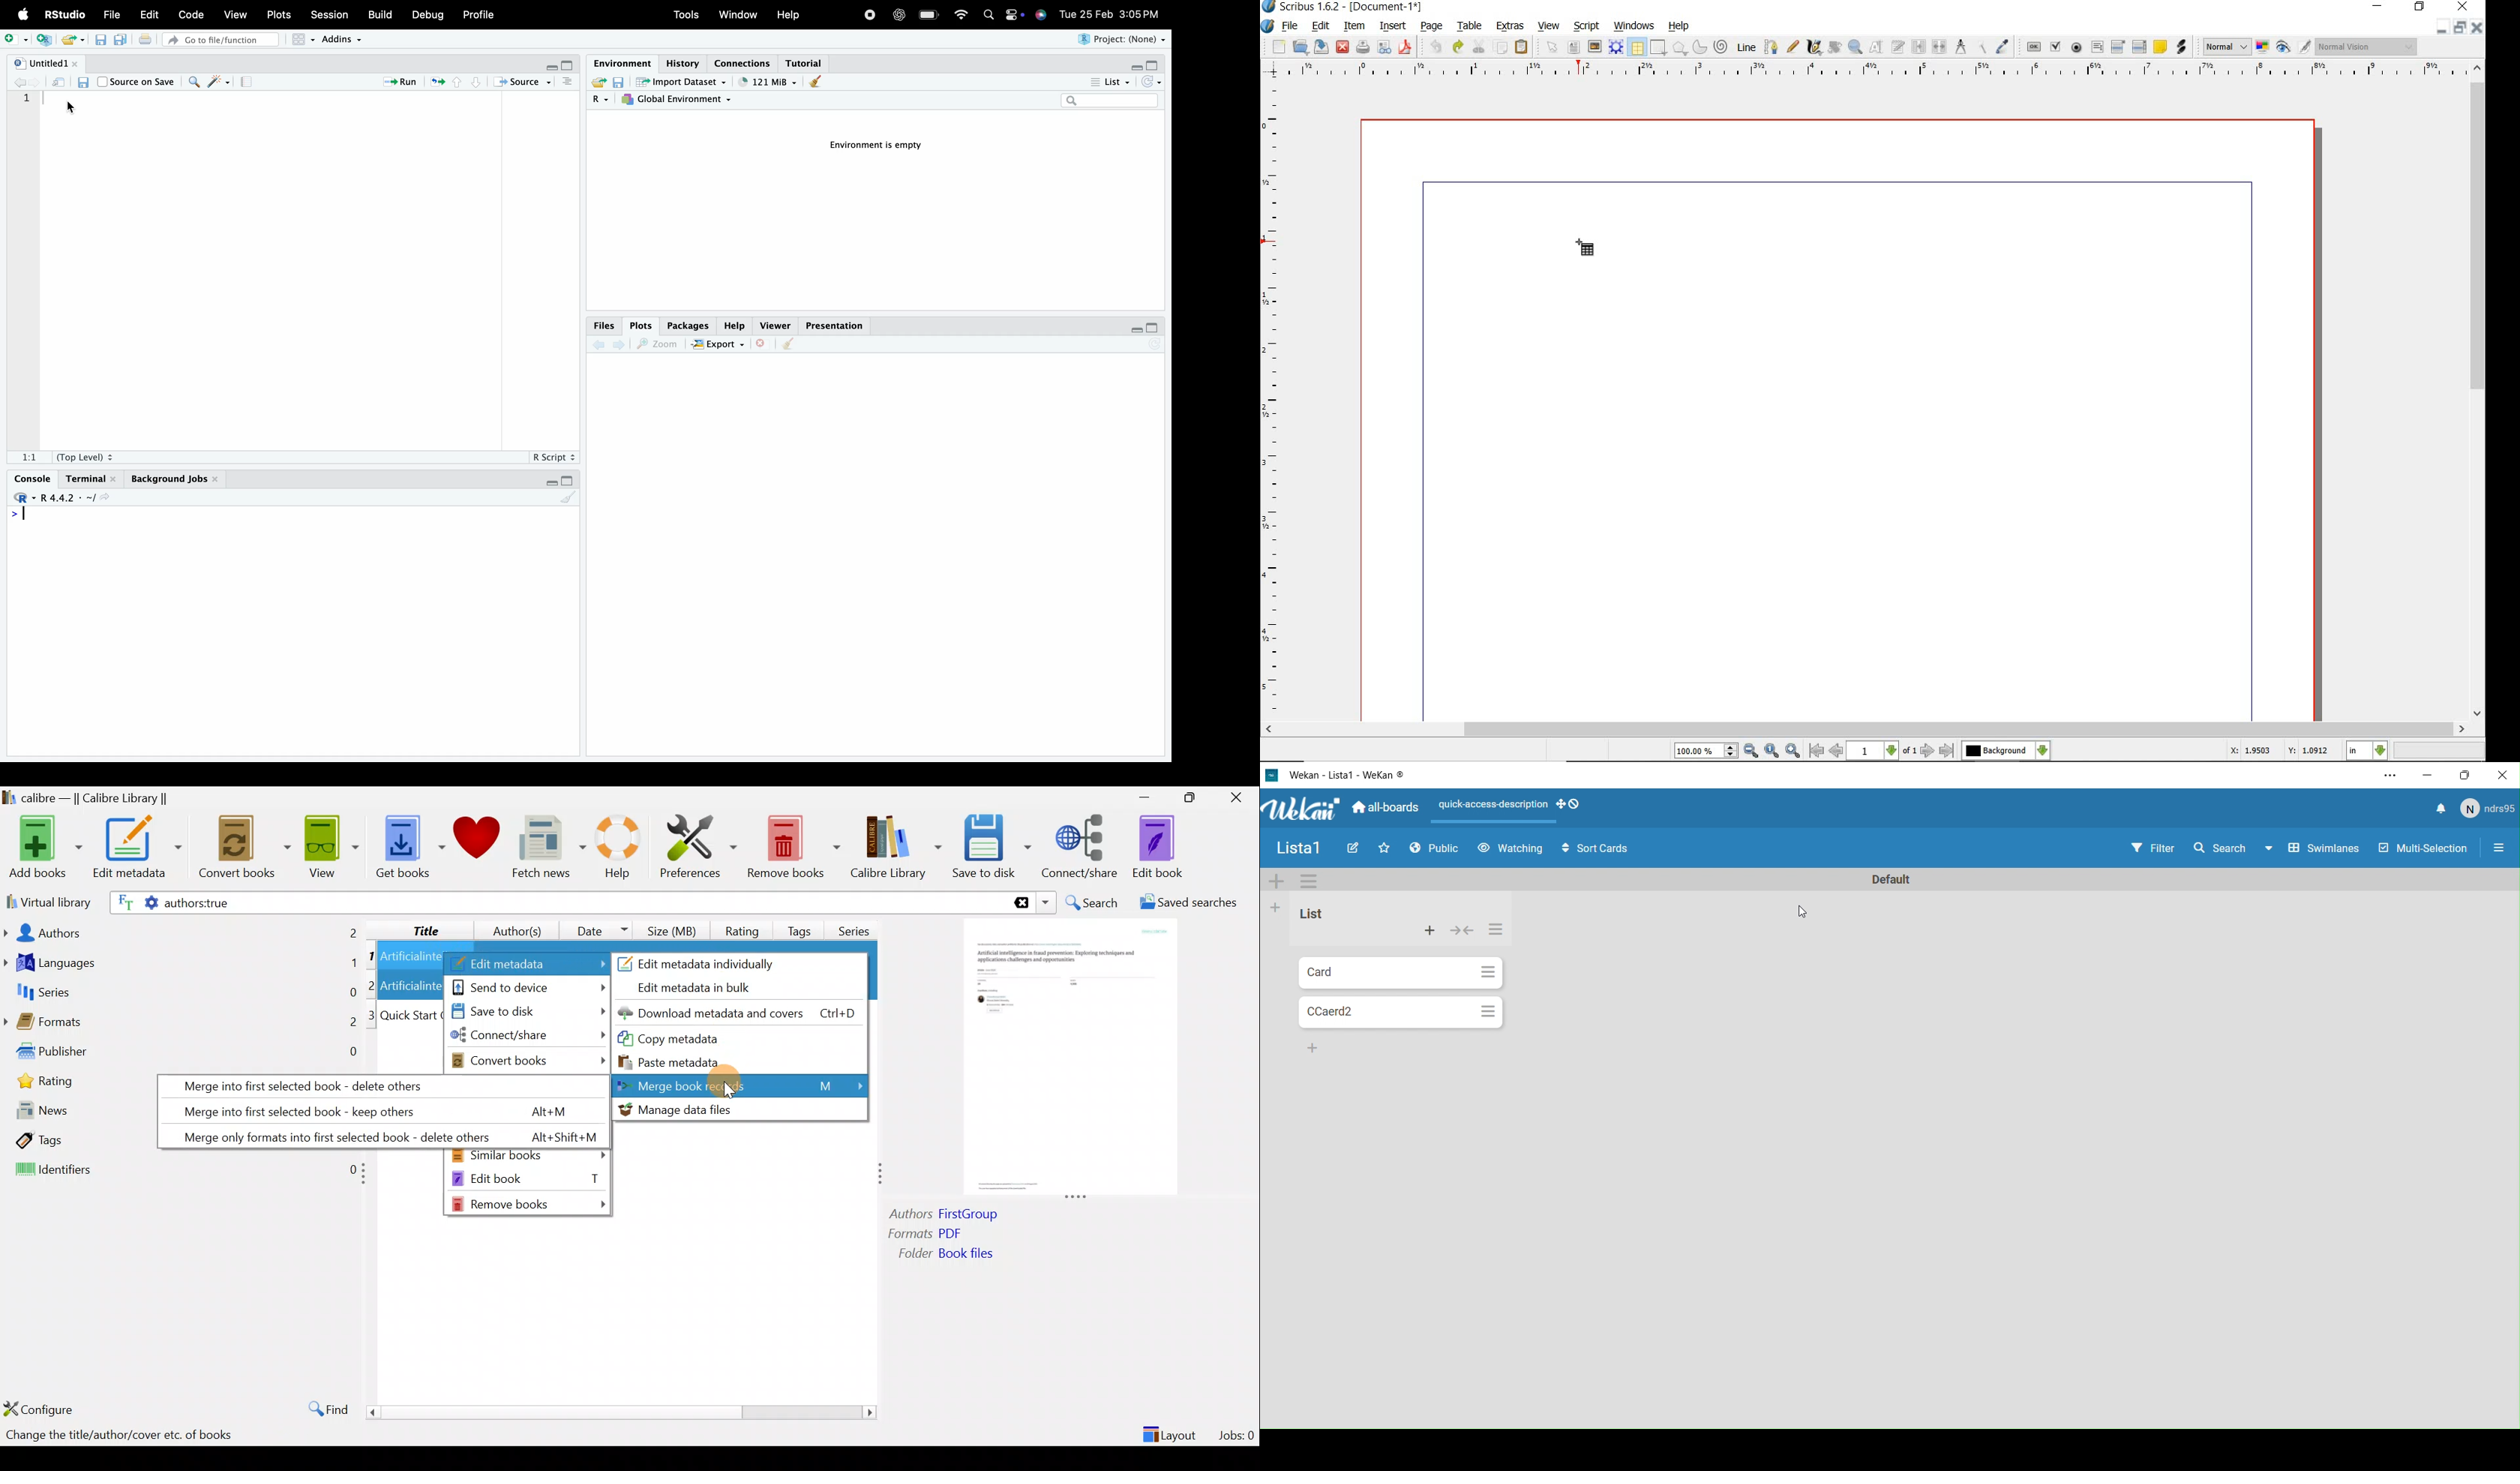 The height and width of the screenshot is (1484, 2520). I want to click on Options, so click(1498, 932).